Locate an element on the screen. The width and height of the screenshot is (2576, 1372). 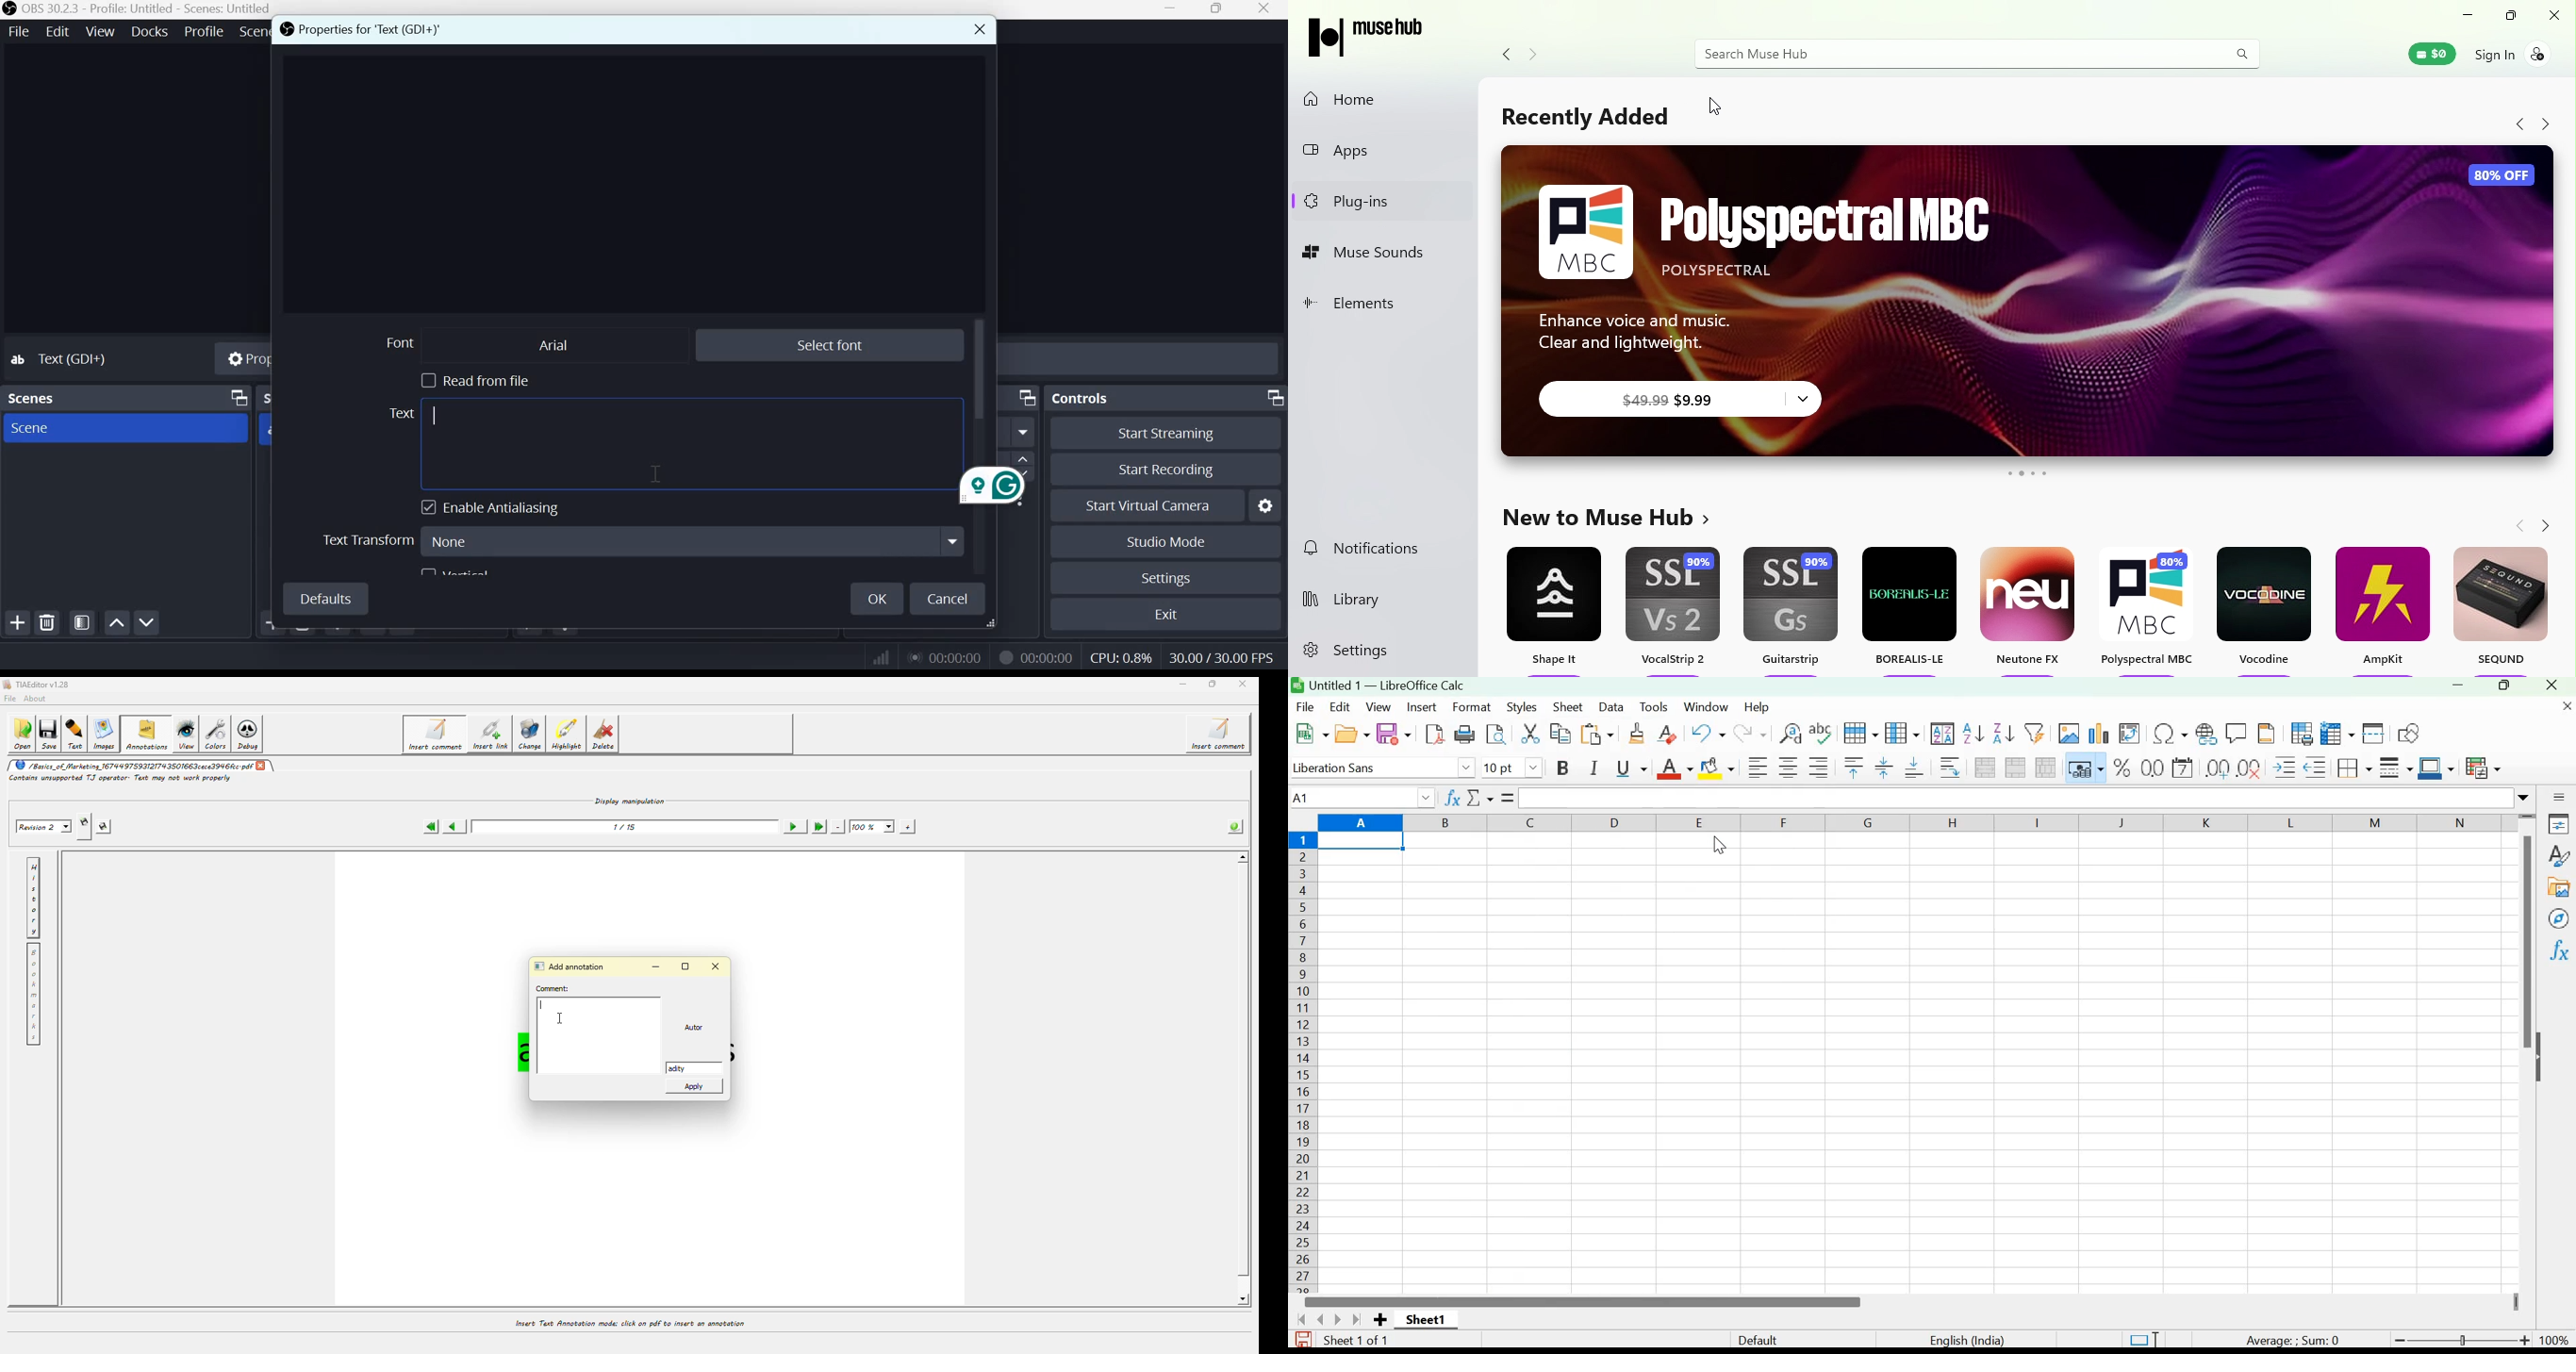
Text Transform is located at coordinates (367, 539).